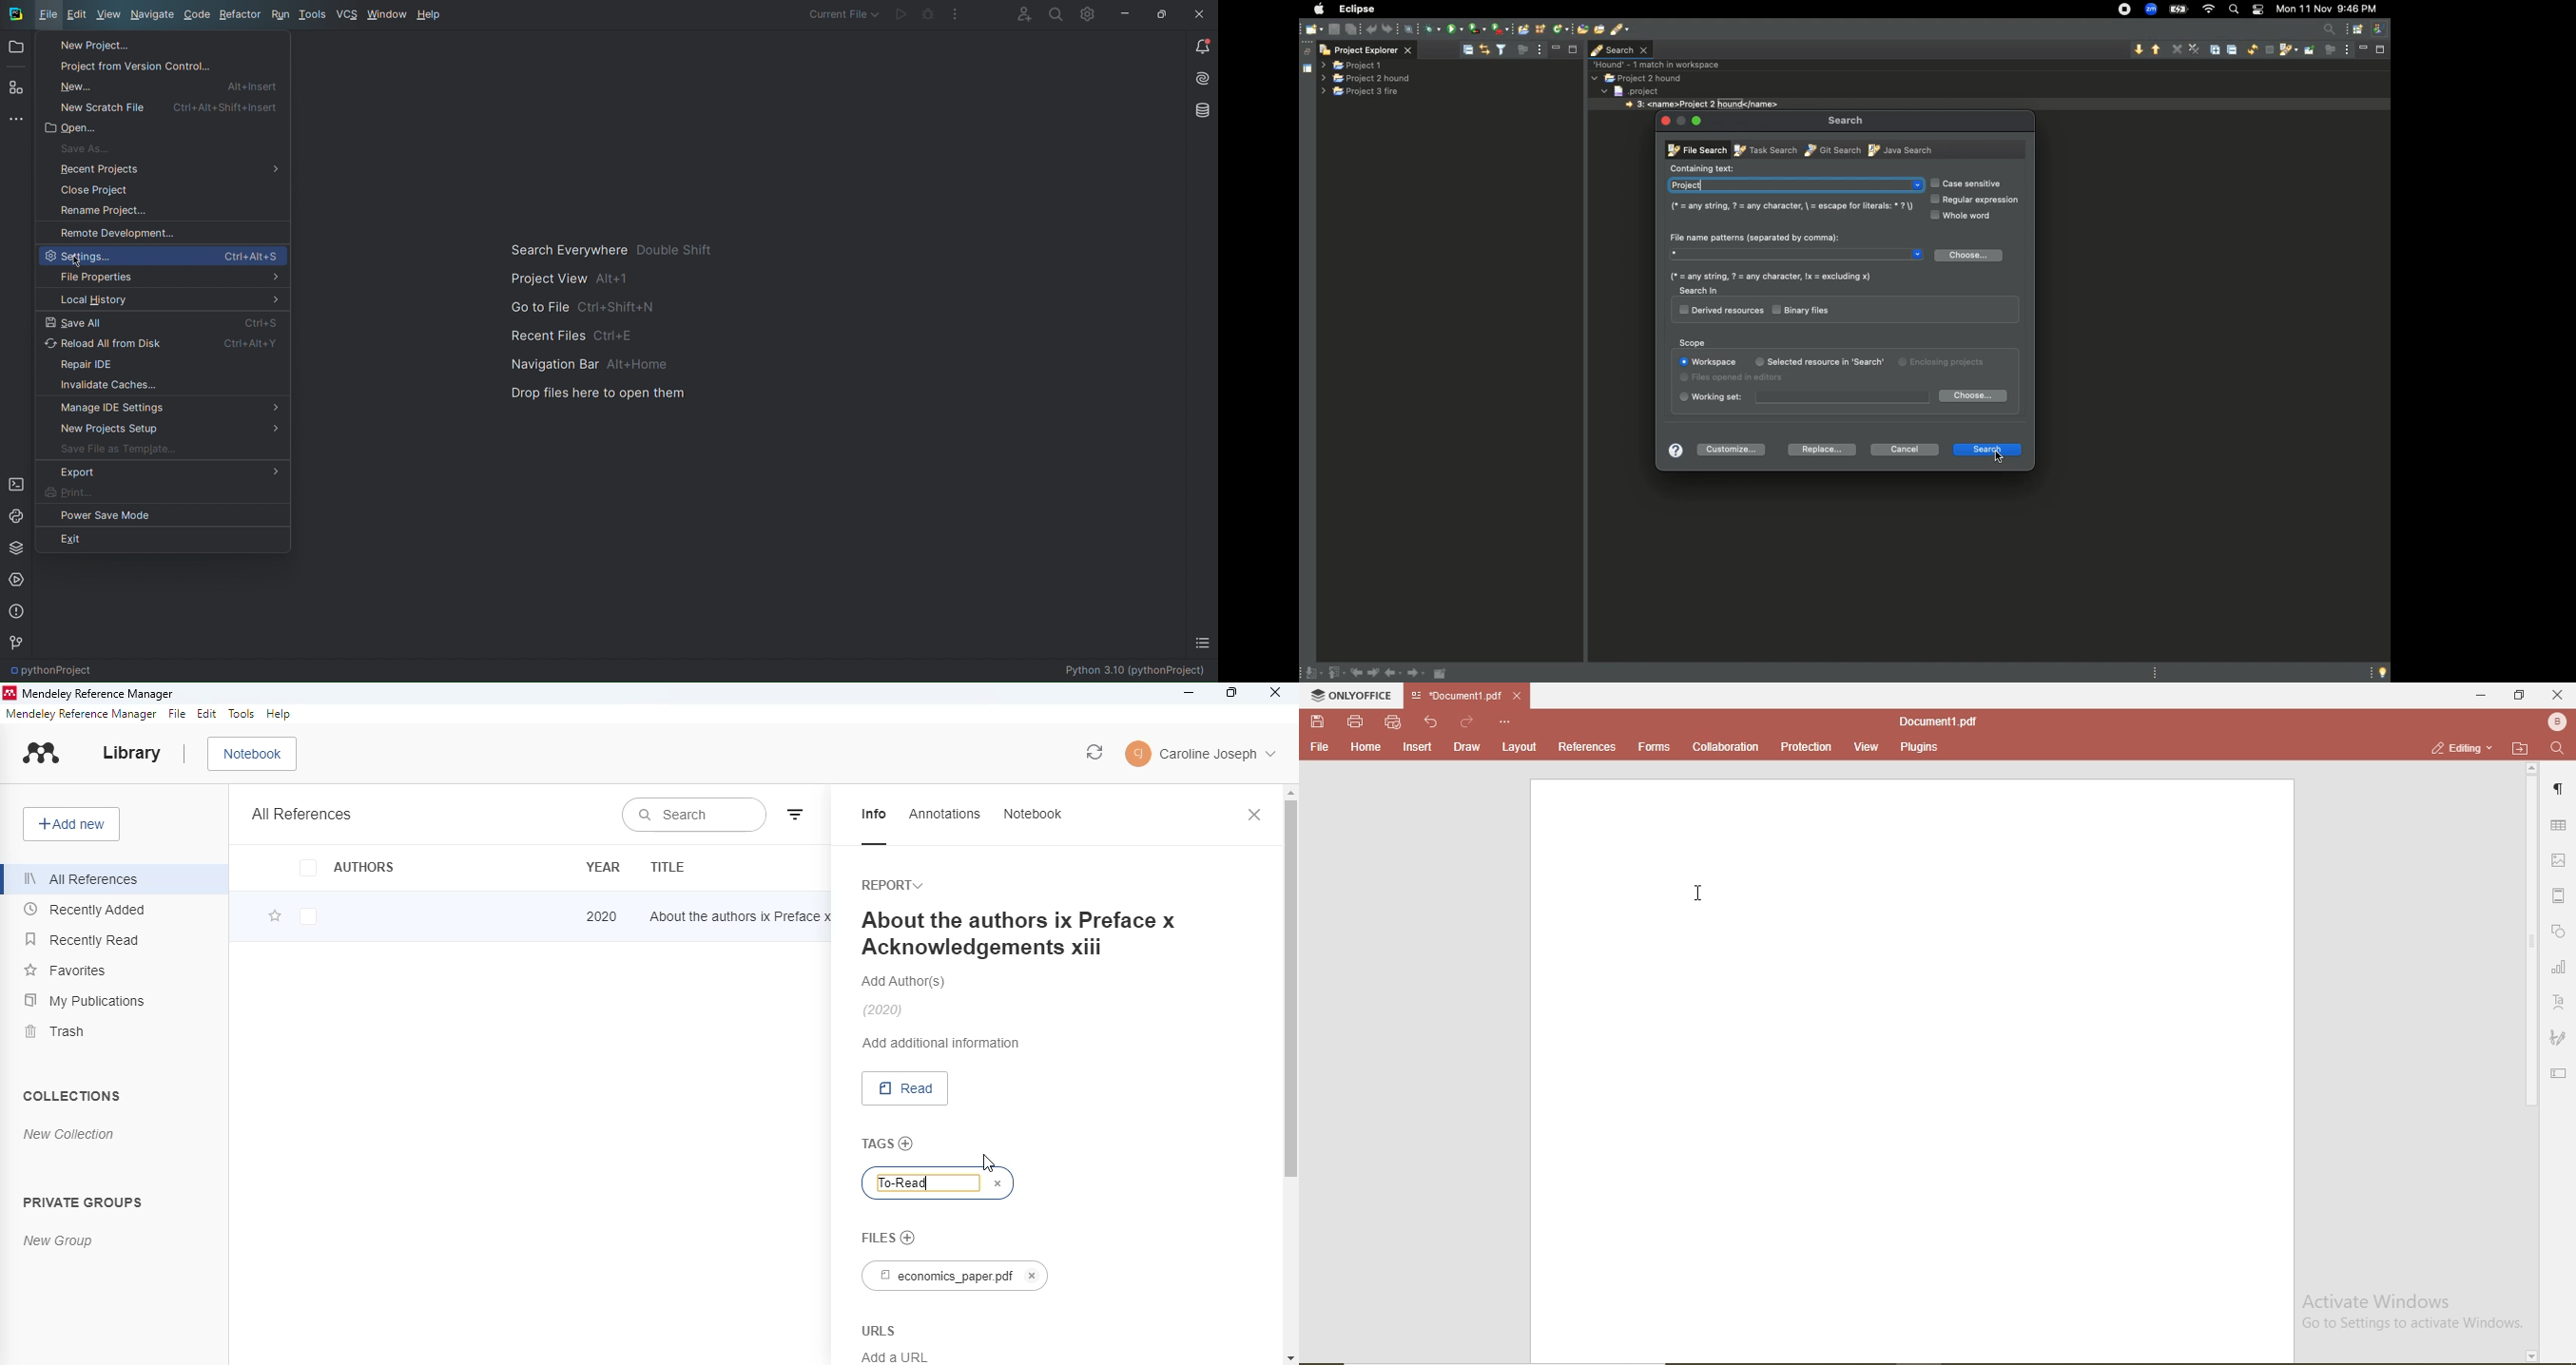  What do you see at coordinates (1032, 813) in the screenshot?
I see `notebook` at bounding box center [1032, 813].